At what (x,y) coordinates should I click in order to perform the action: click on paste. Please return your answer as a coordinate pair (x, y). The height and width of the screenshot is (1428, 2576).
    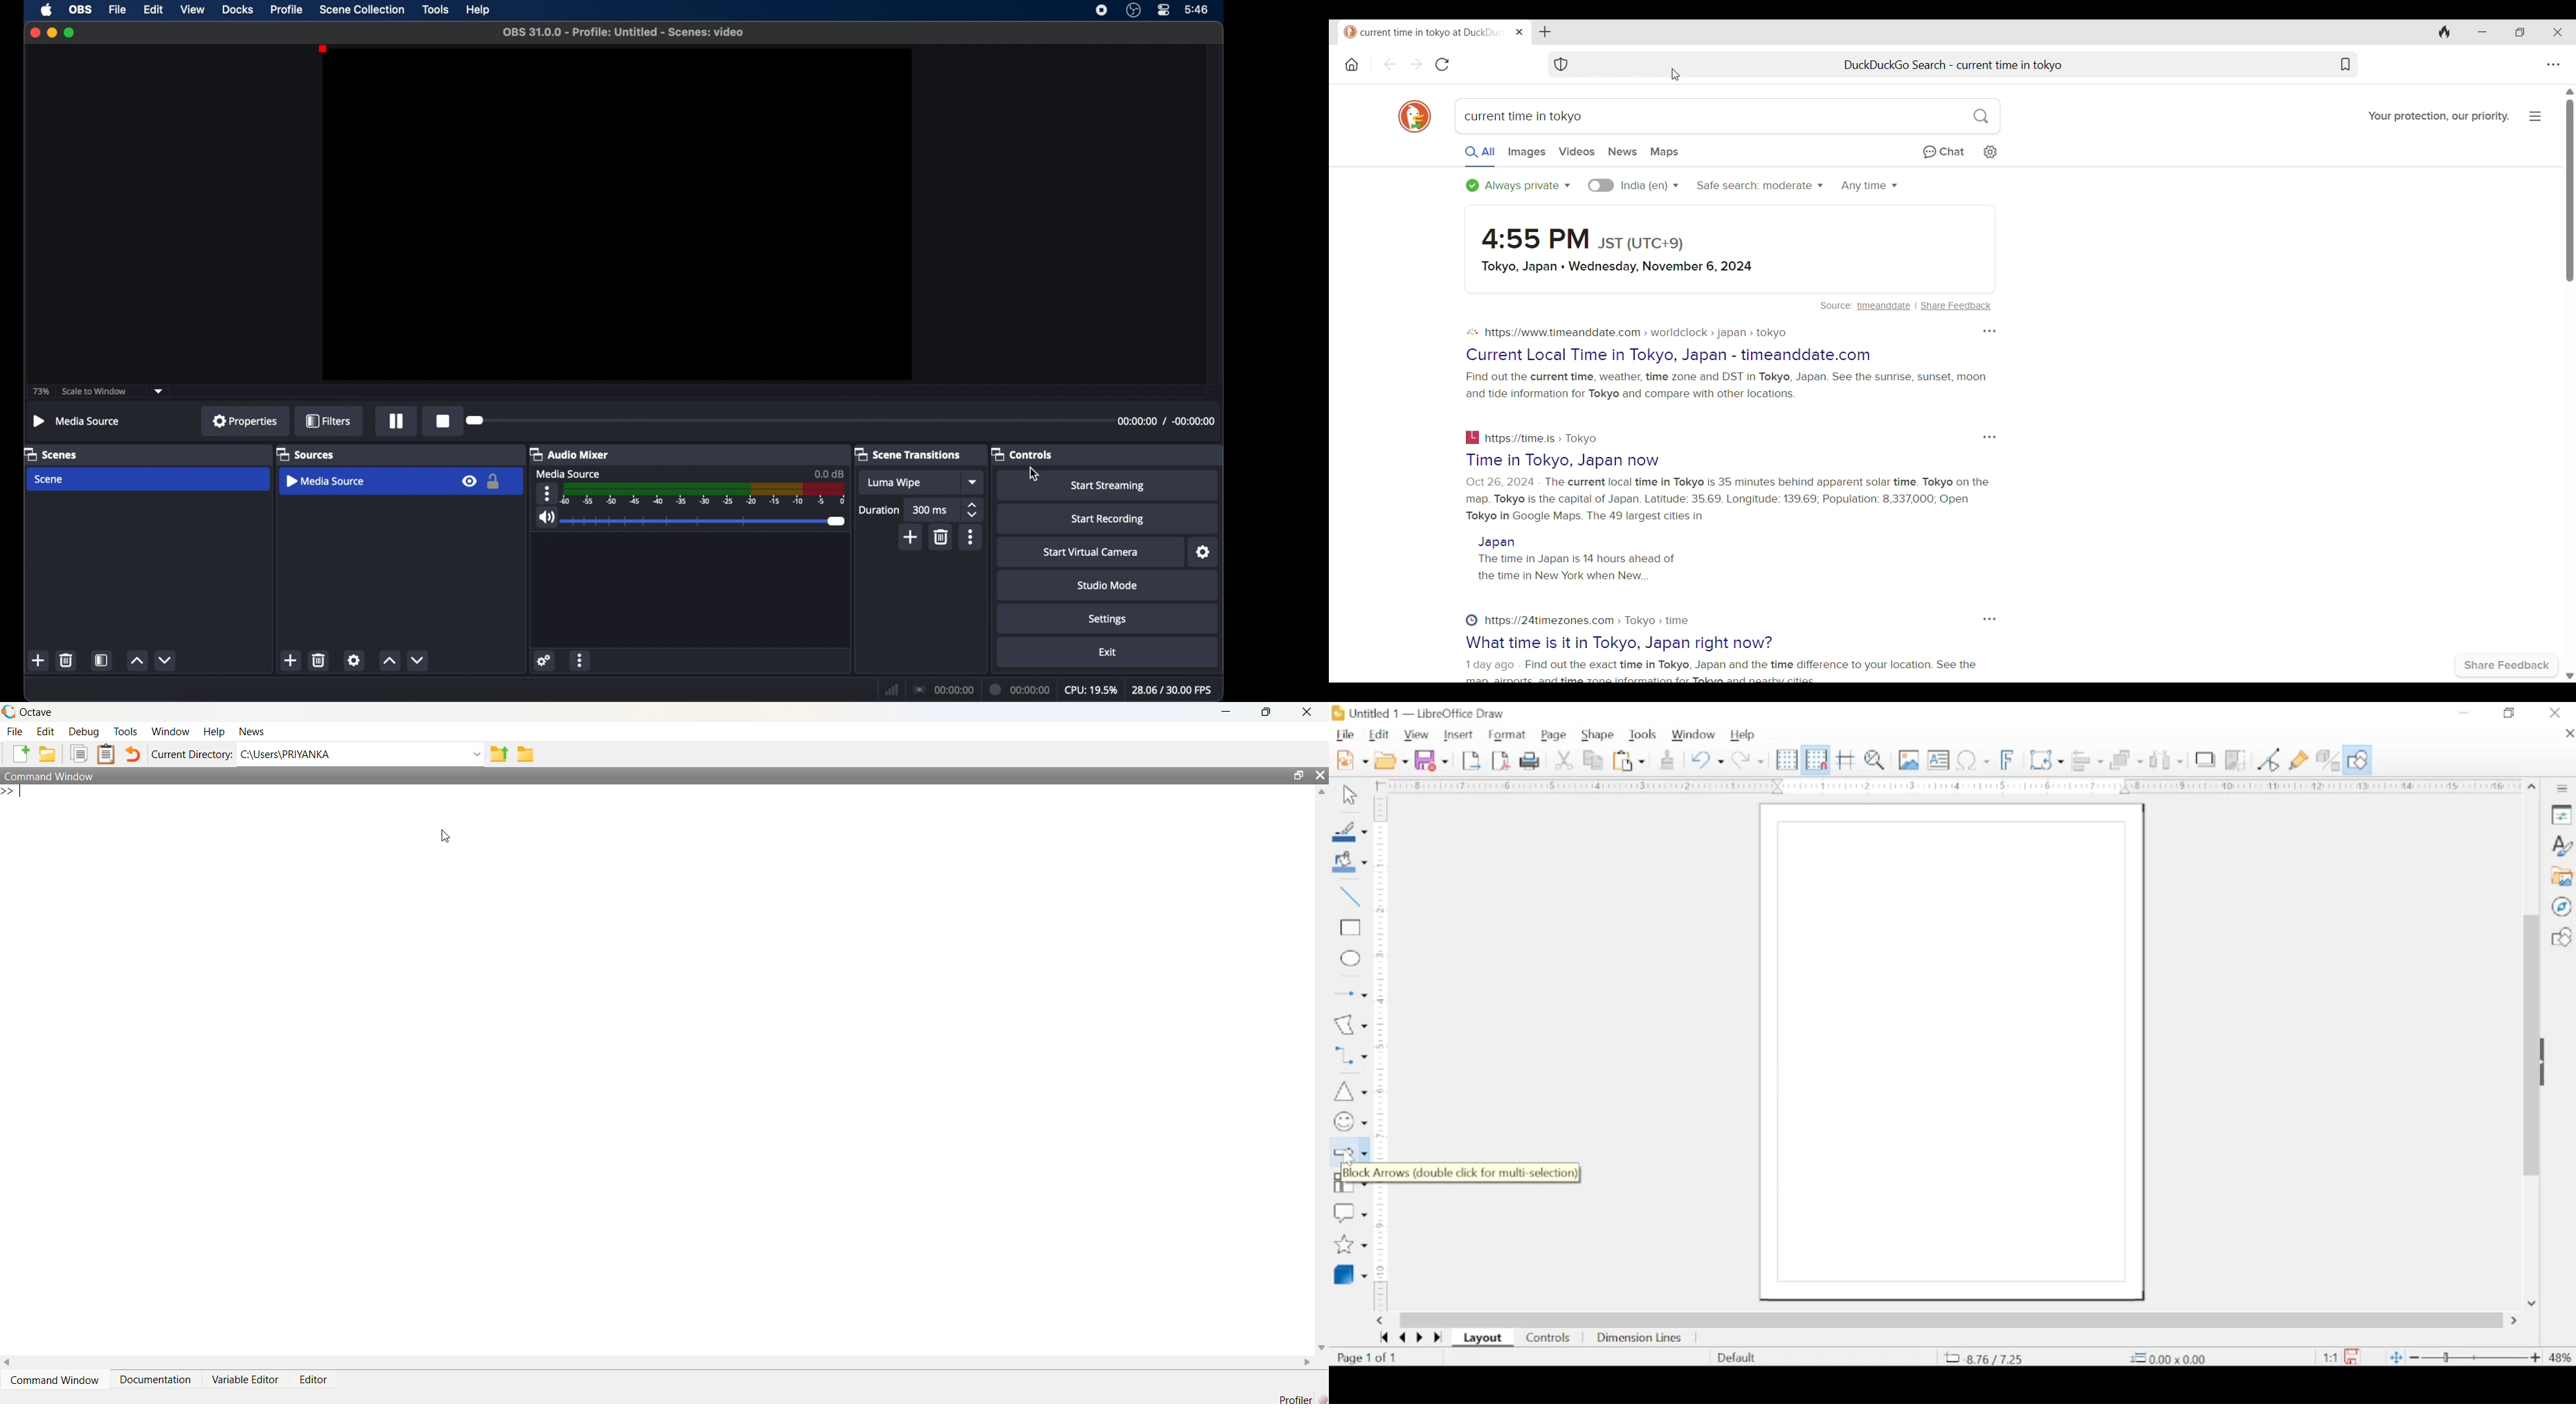
    Looking at the image, I should click on (1629, 760).